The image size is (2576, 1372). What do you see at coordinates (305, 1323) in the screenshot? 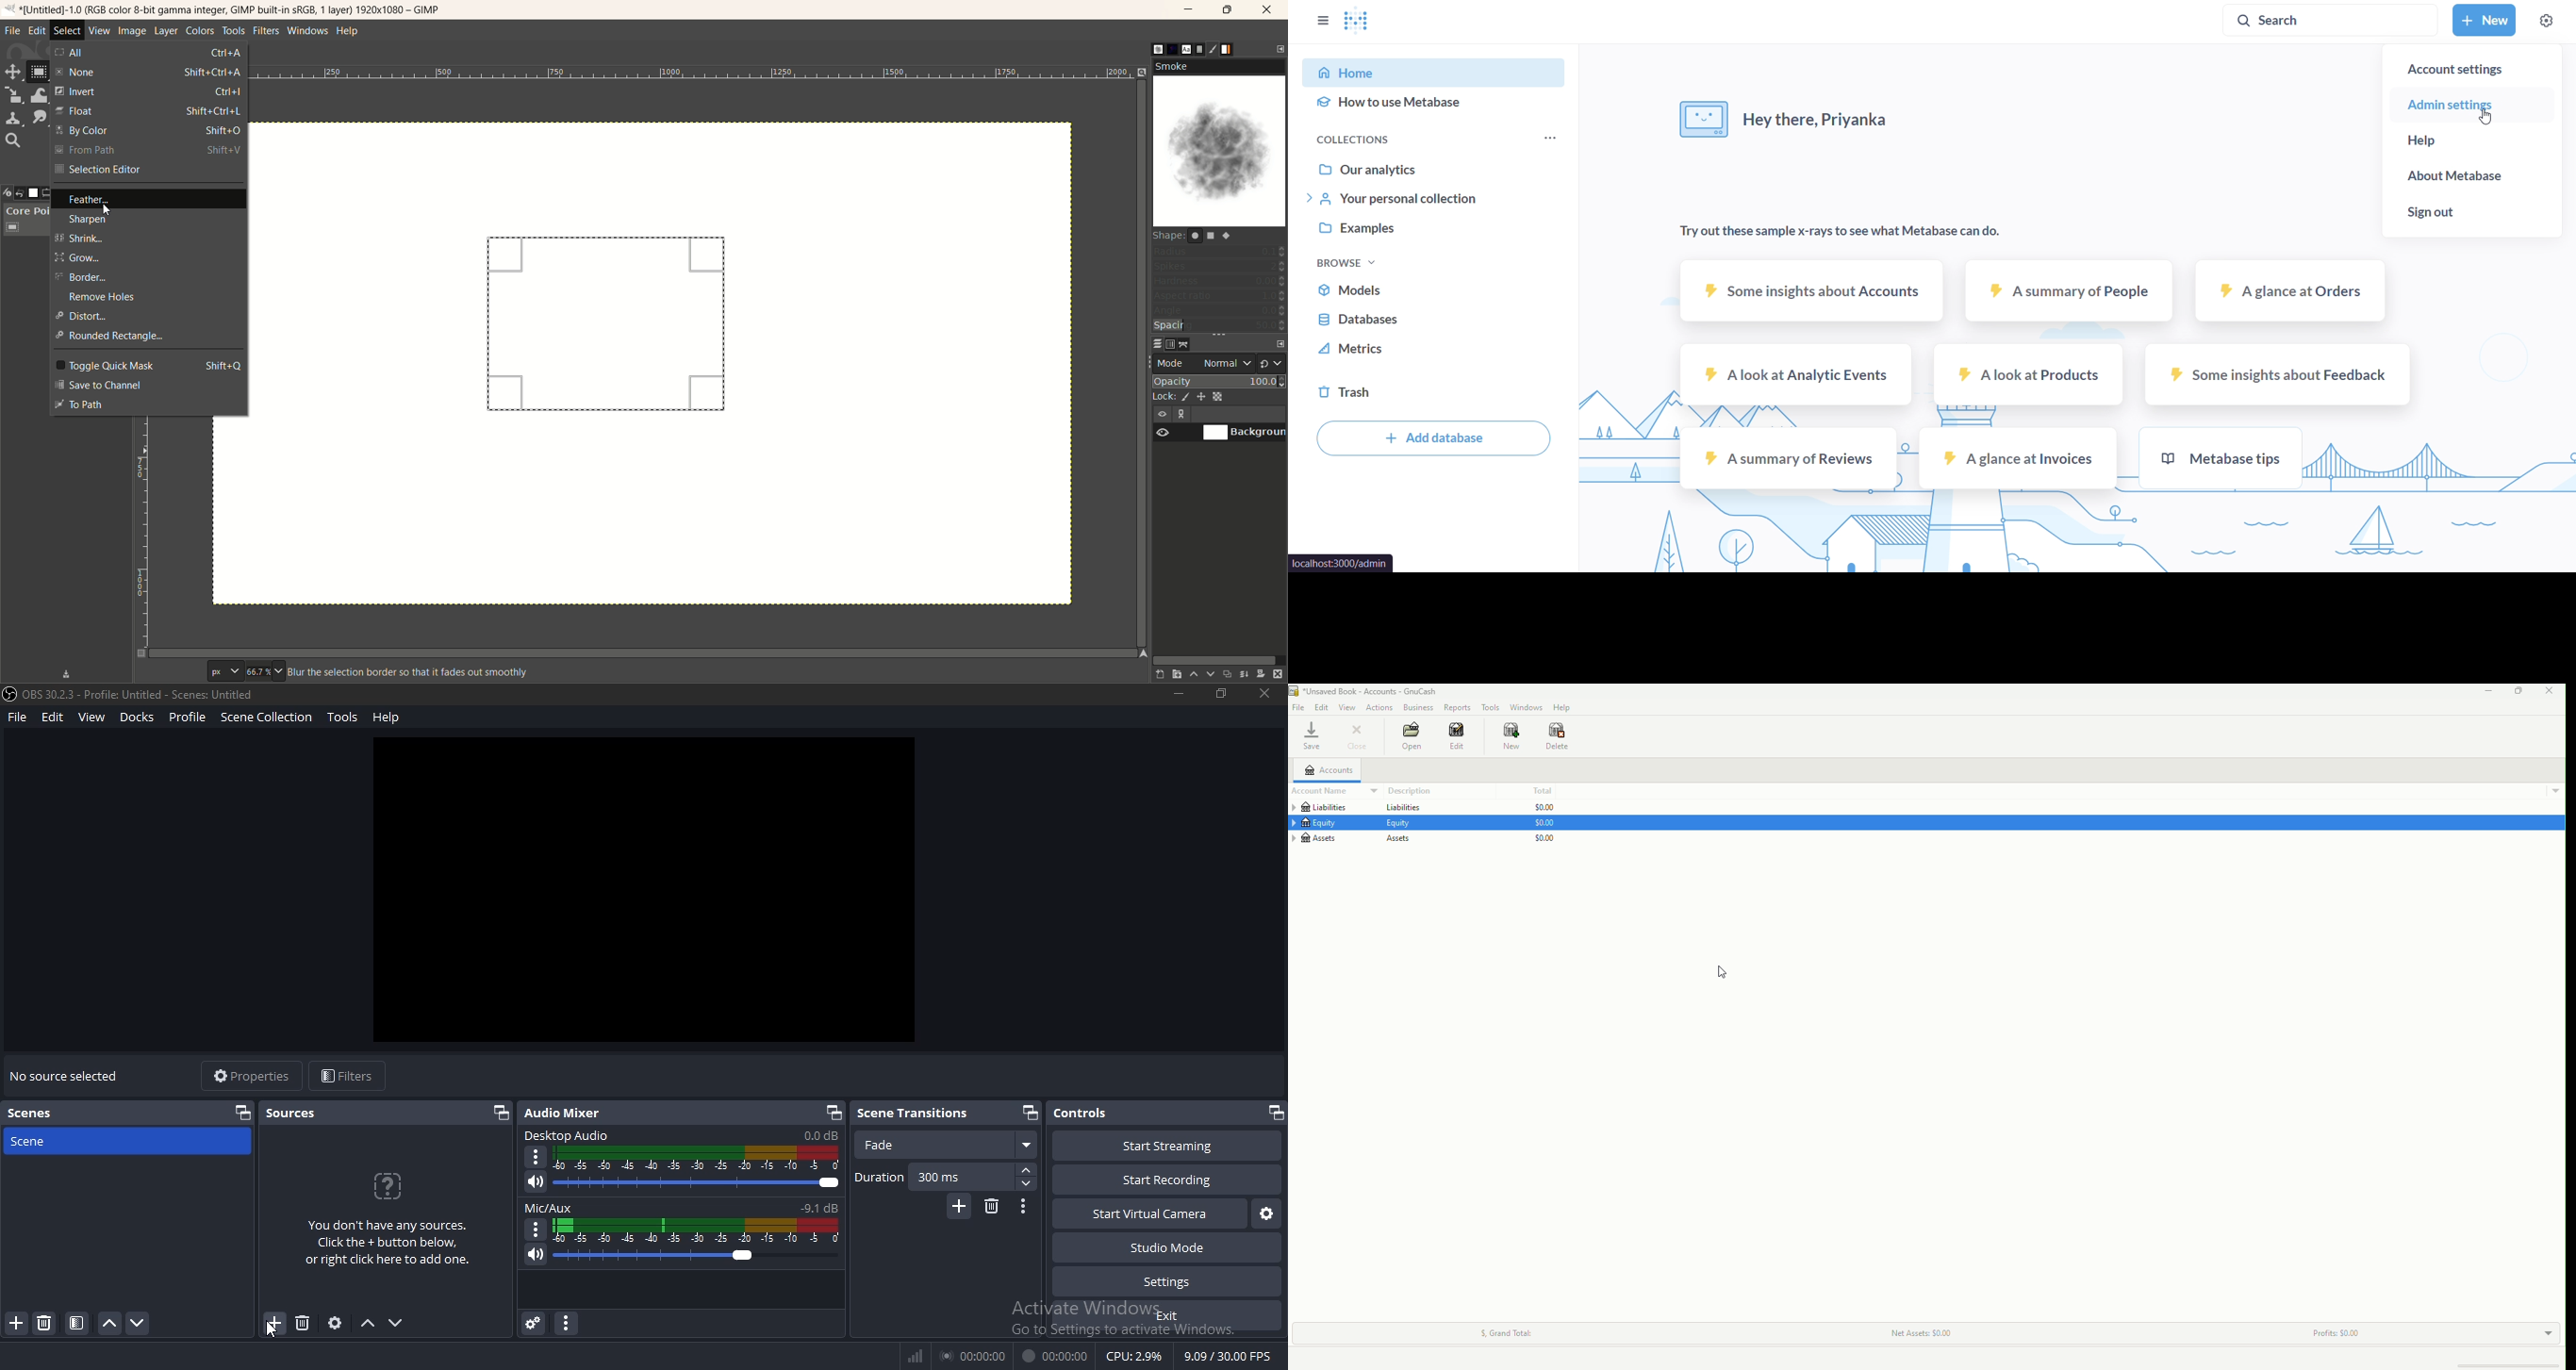
I see `remove sources` at bounding box center [305, 1323].